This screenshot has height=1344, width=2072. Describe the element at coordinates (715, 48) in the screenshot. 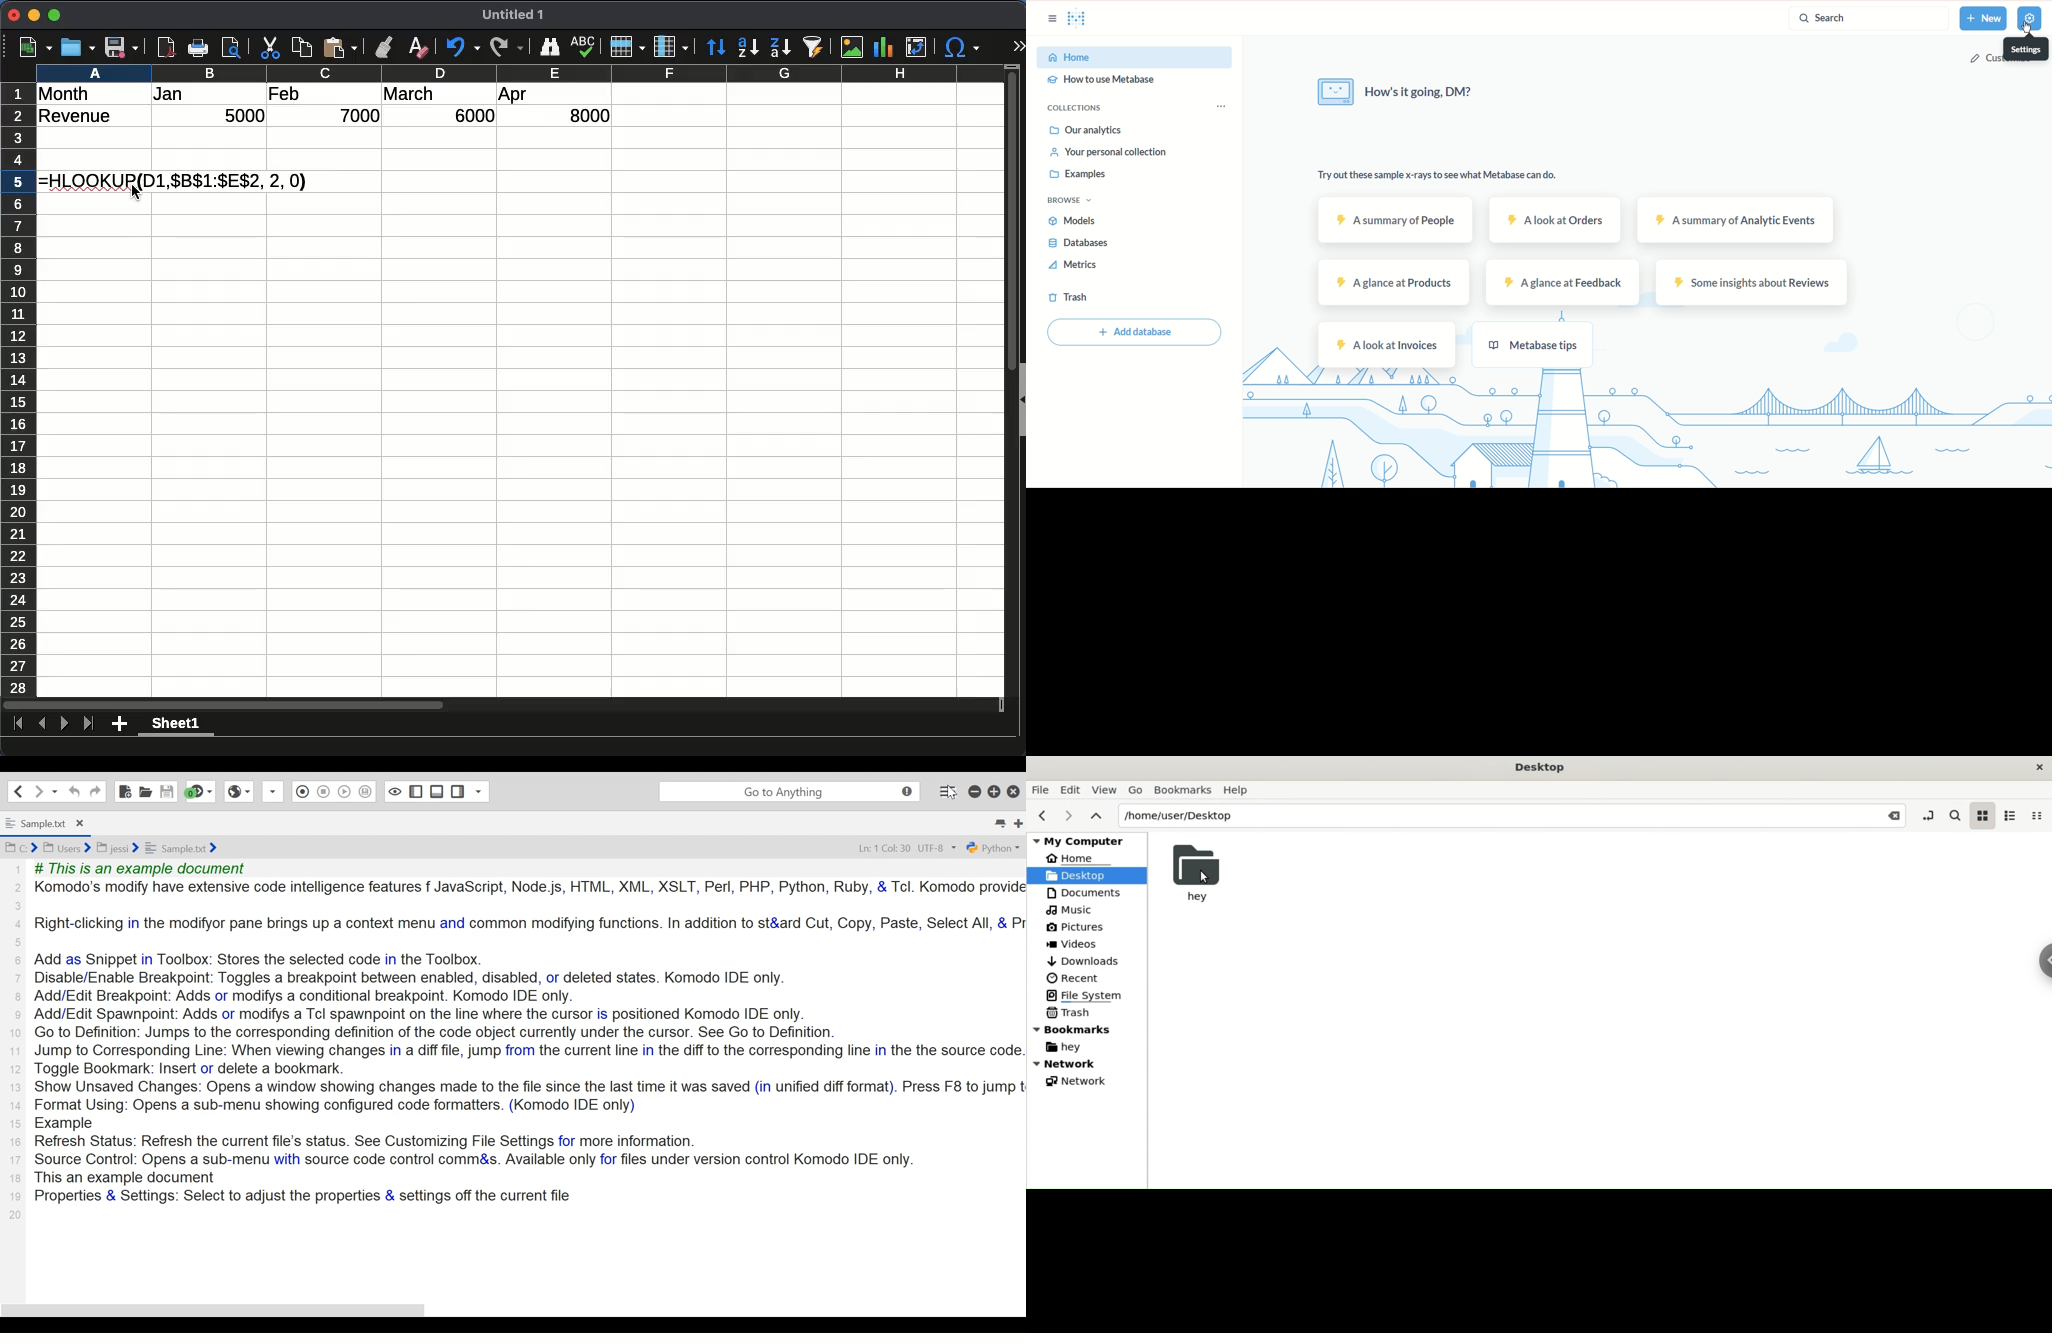

I see `sort` at that location.